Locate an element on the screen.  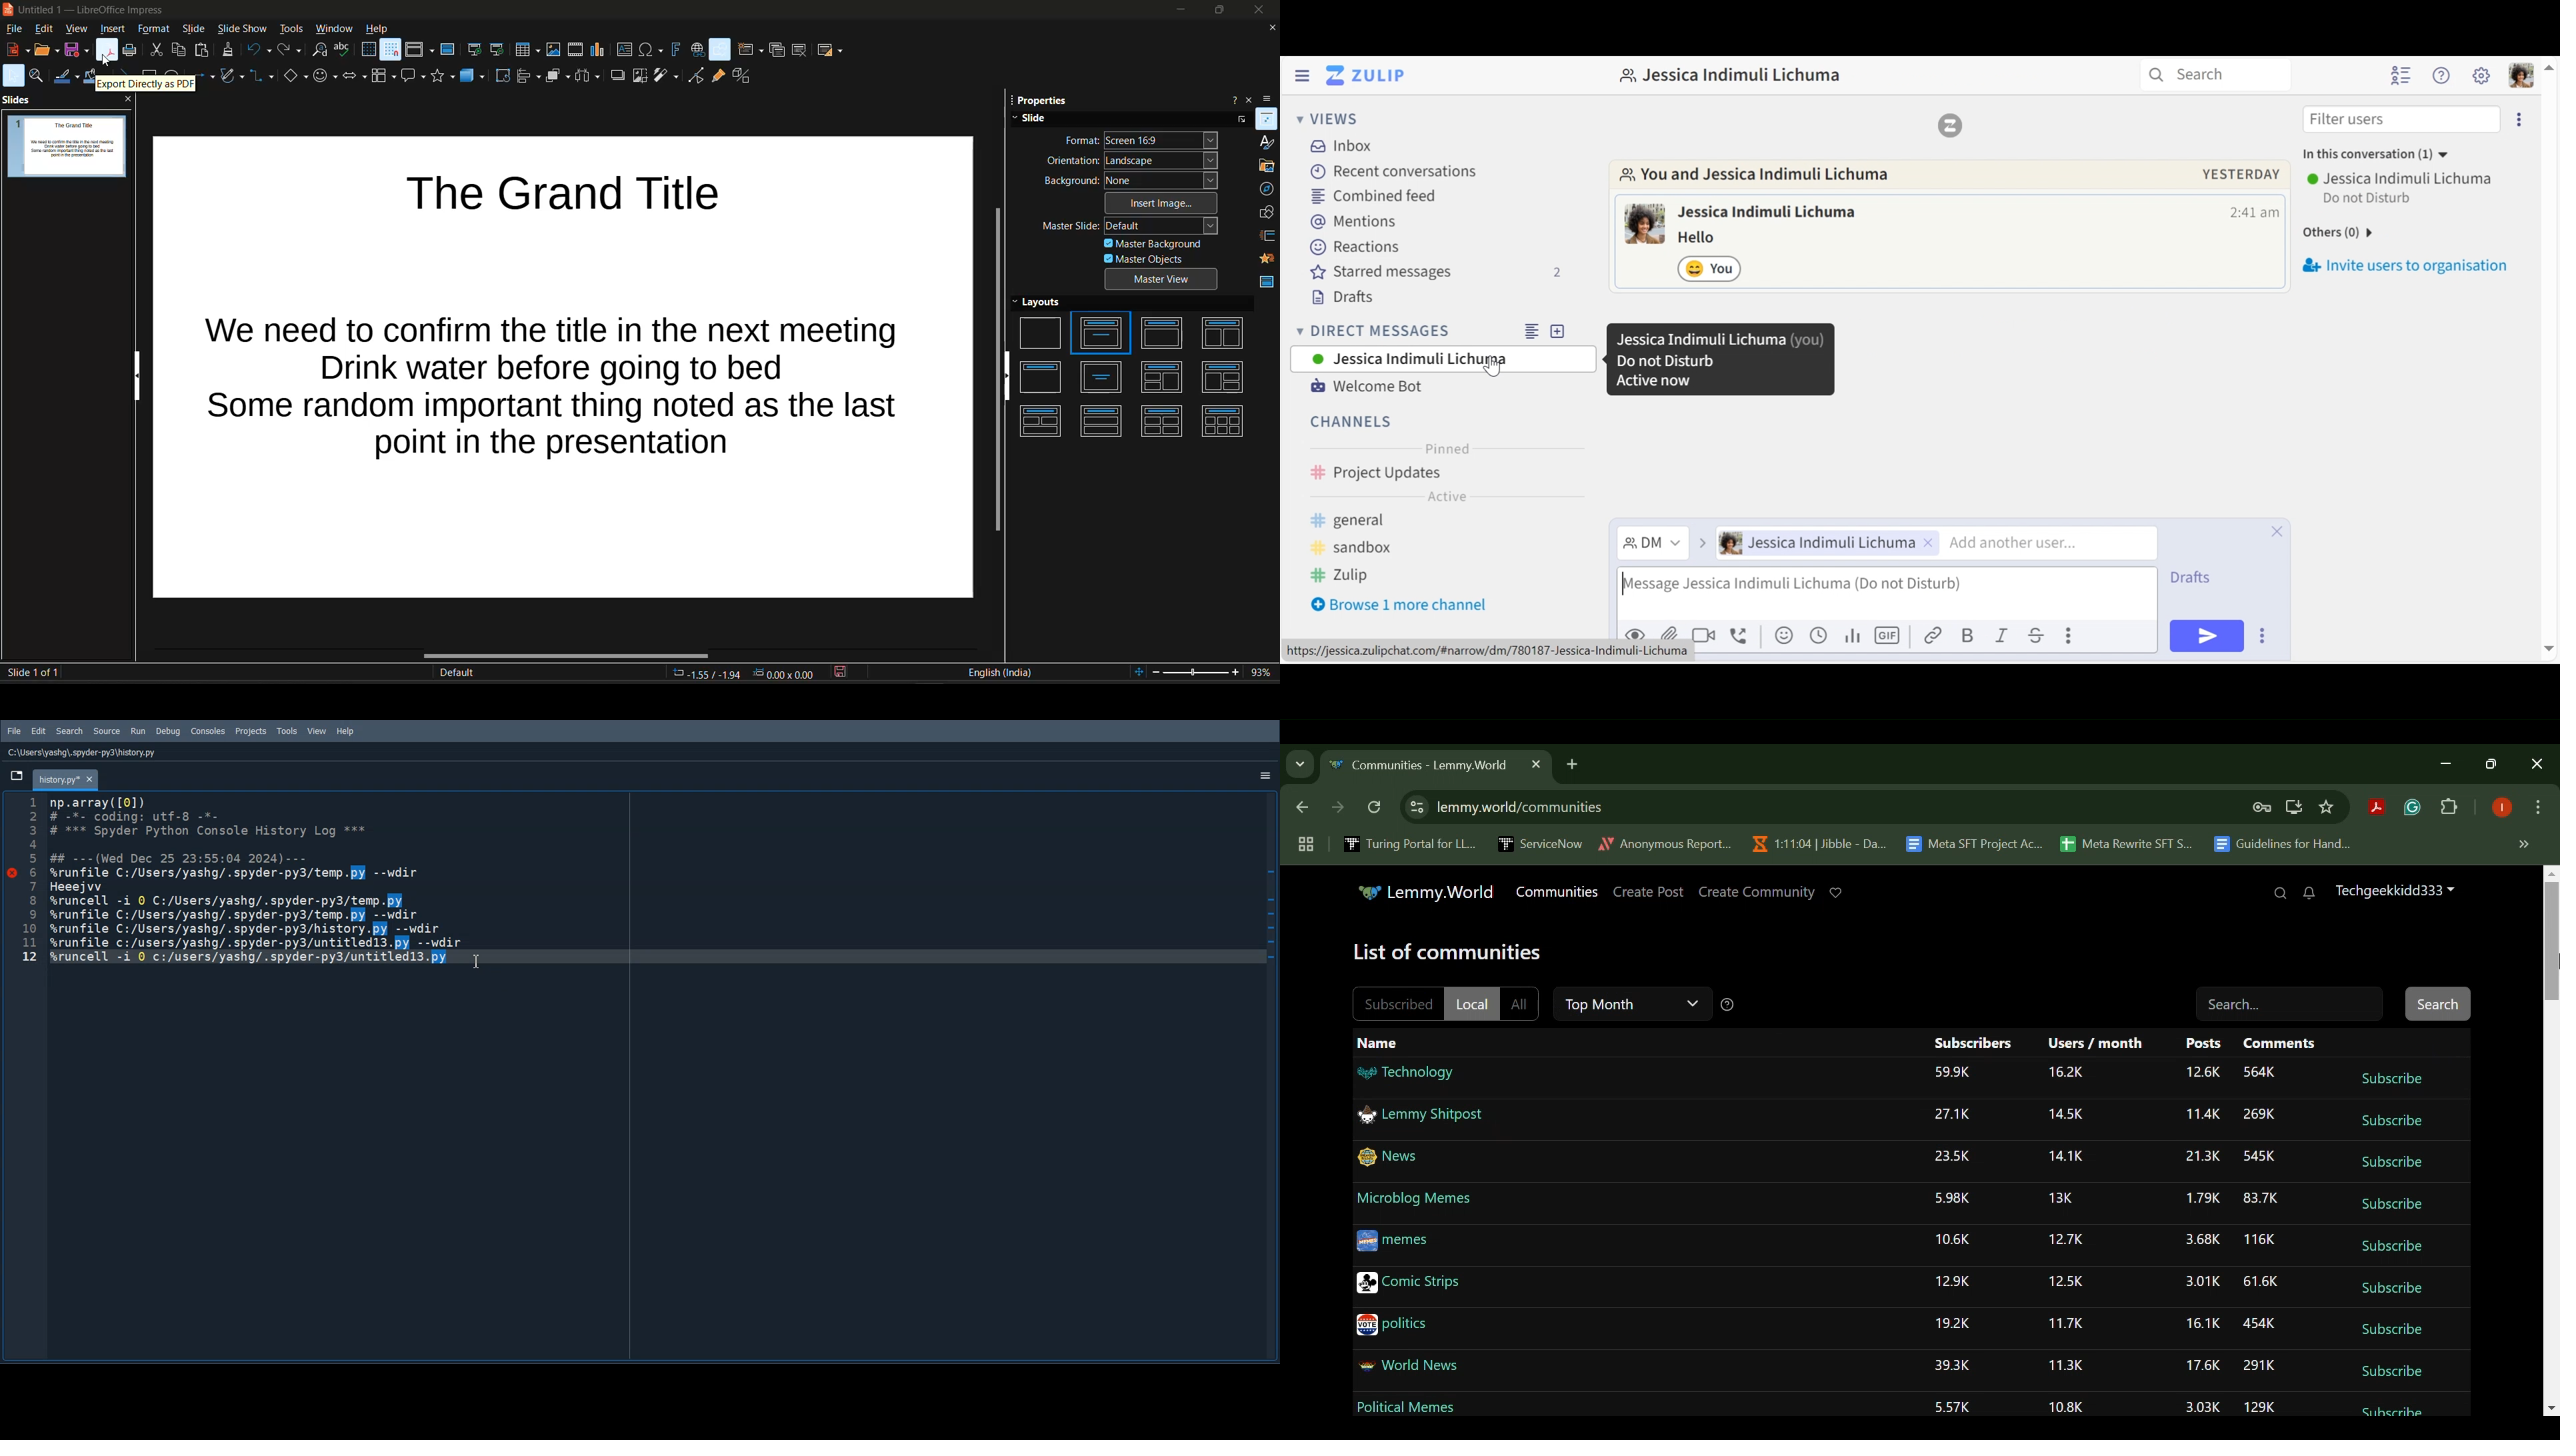
Username is located at coordinates (2401, 178).